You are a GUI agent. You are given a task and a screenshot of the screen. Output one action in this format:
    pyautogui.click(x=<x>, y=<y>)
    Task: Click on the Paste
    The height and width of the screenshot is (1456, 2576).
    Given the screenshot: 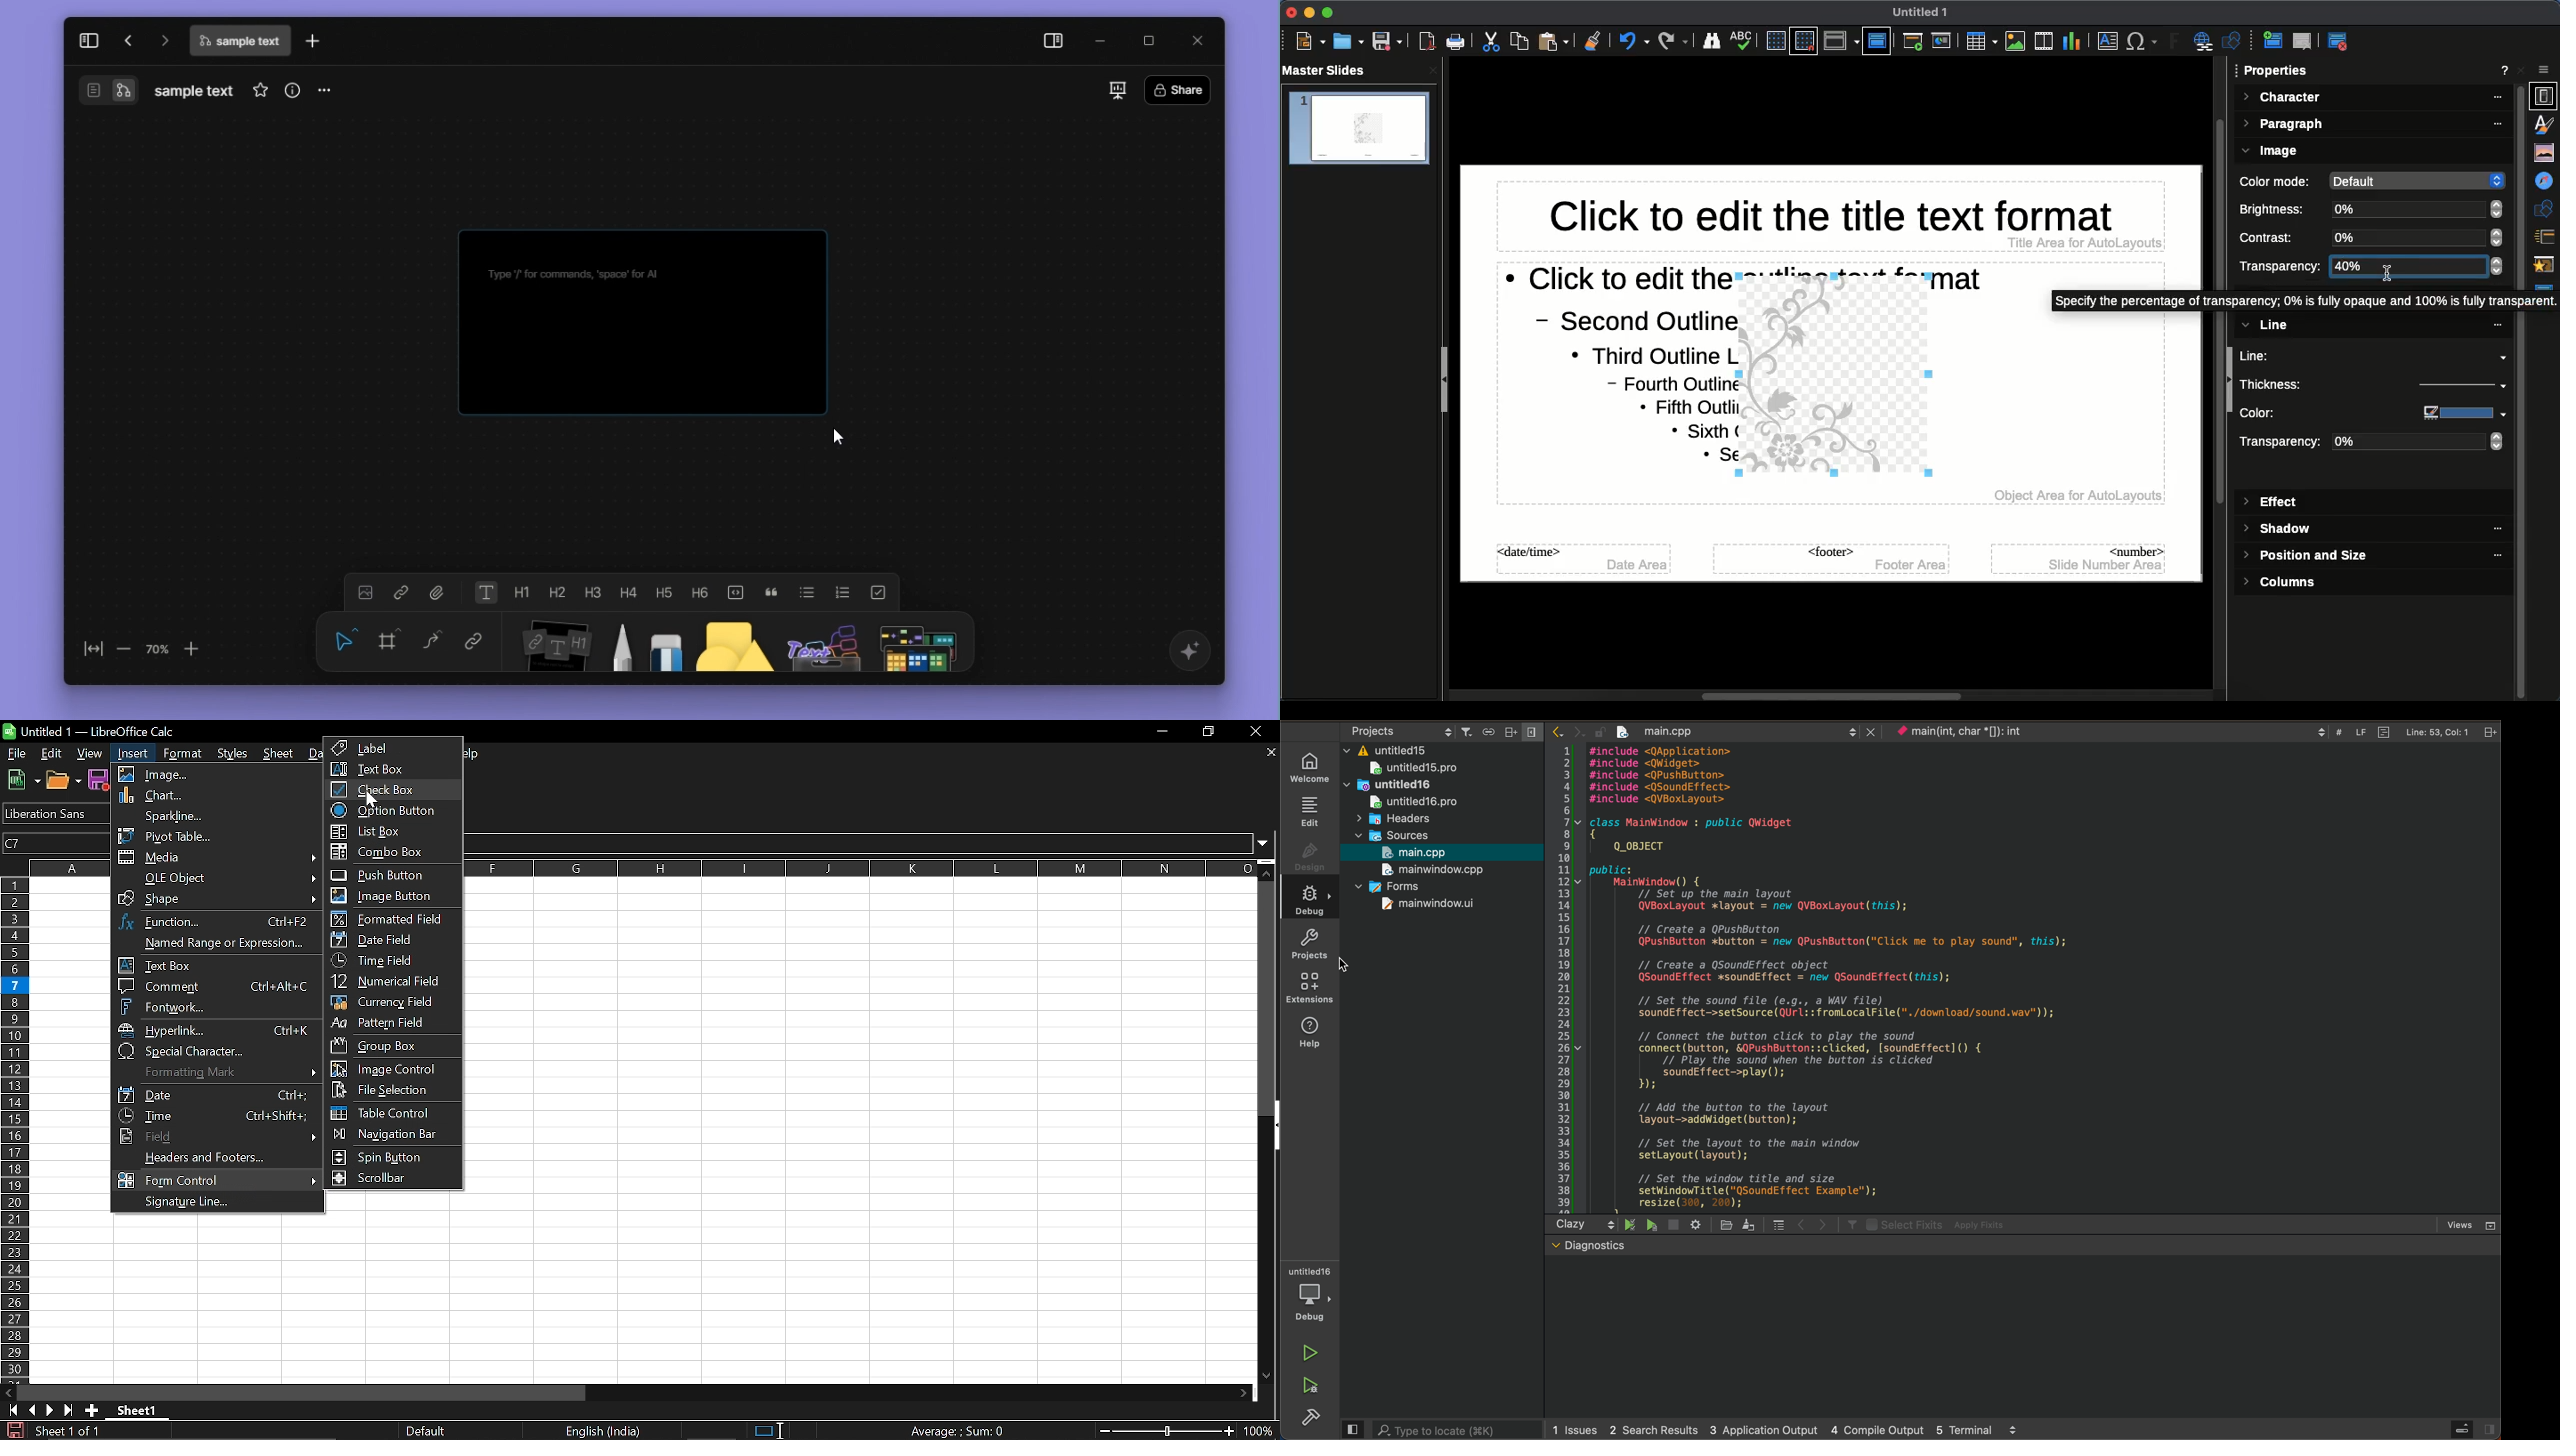 What is the action you would take?
    pyautogui.click(x=1555, y=41)
    